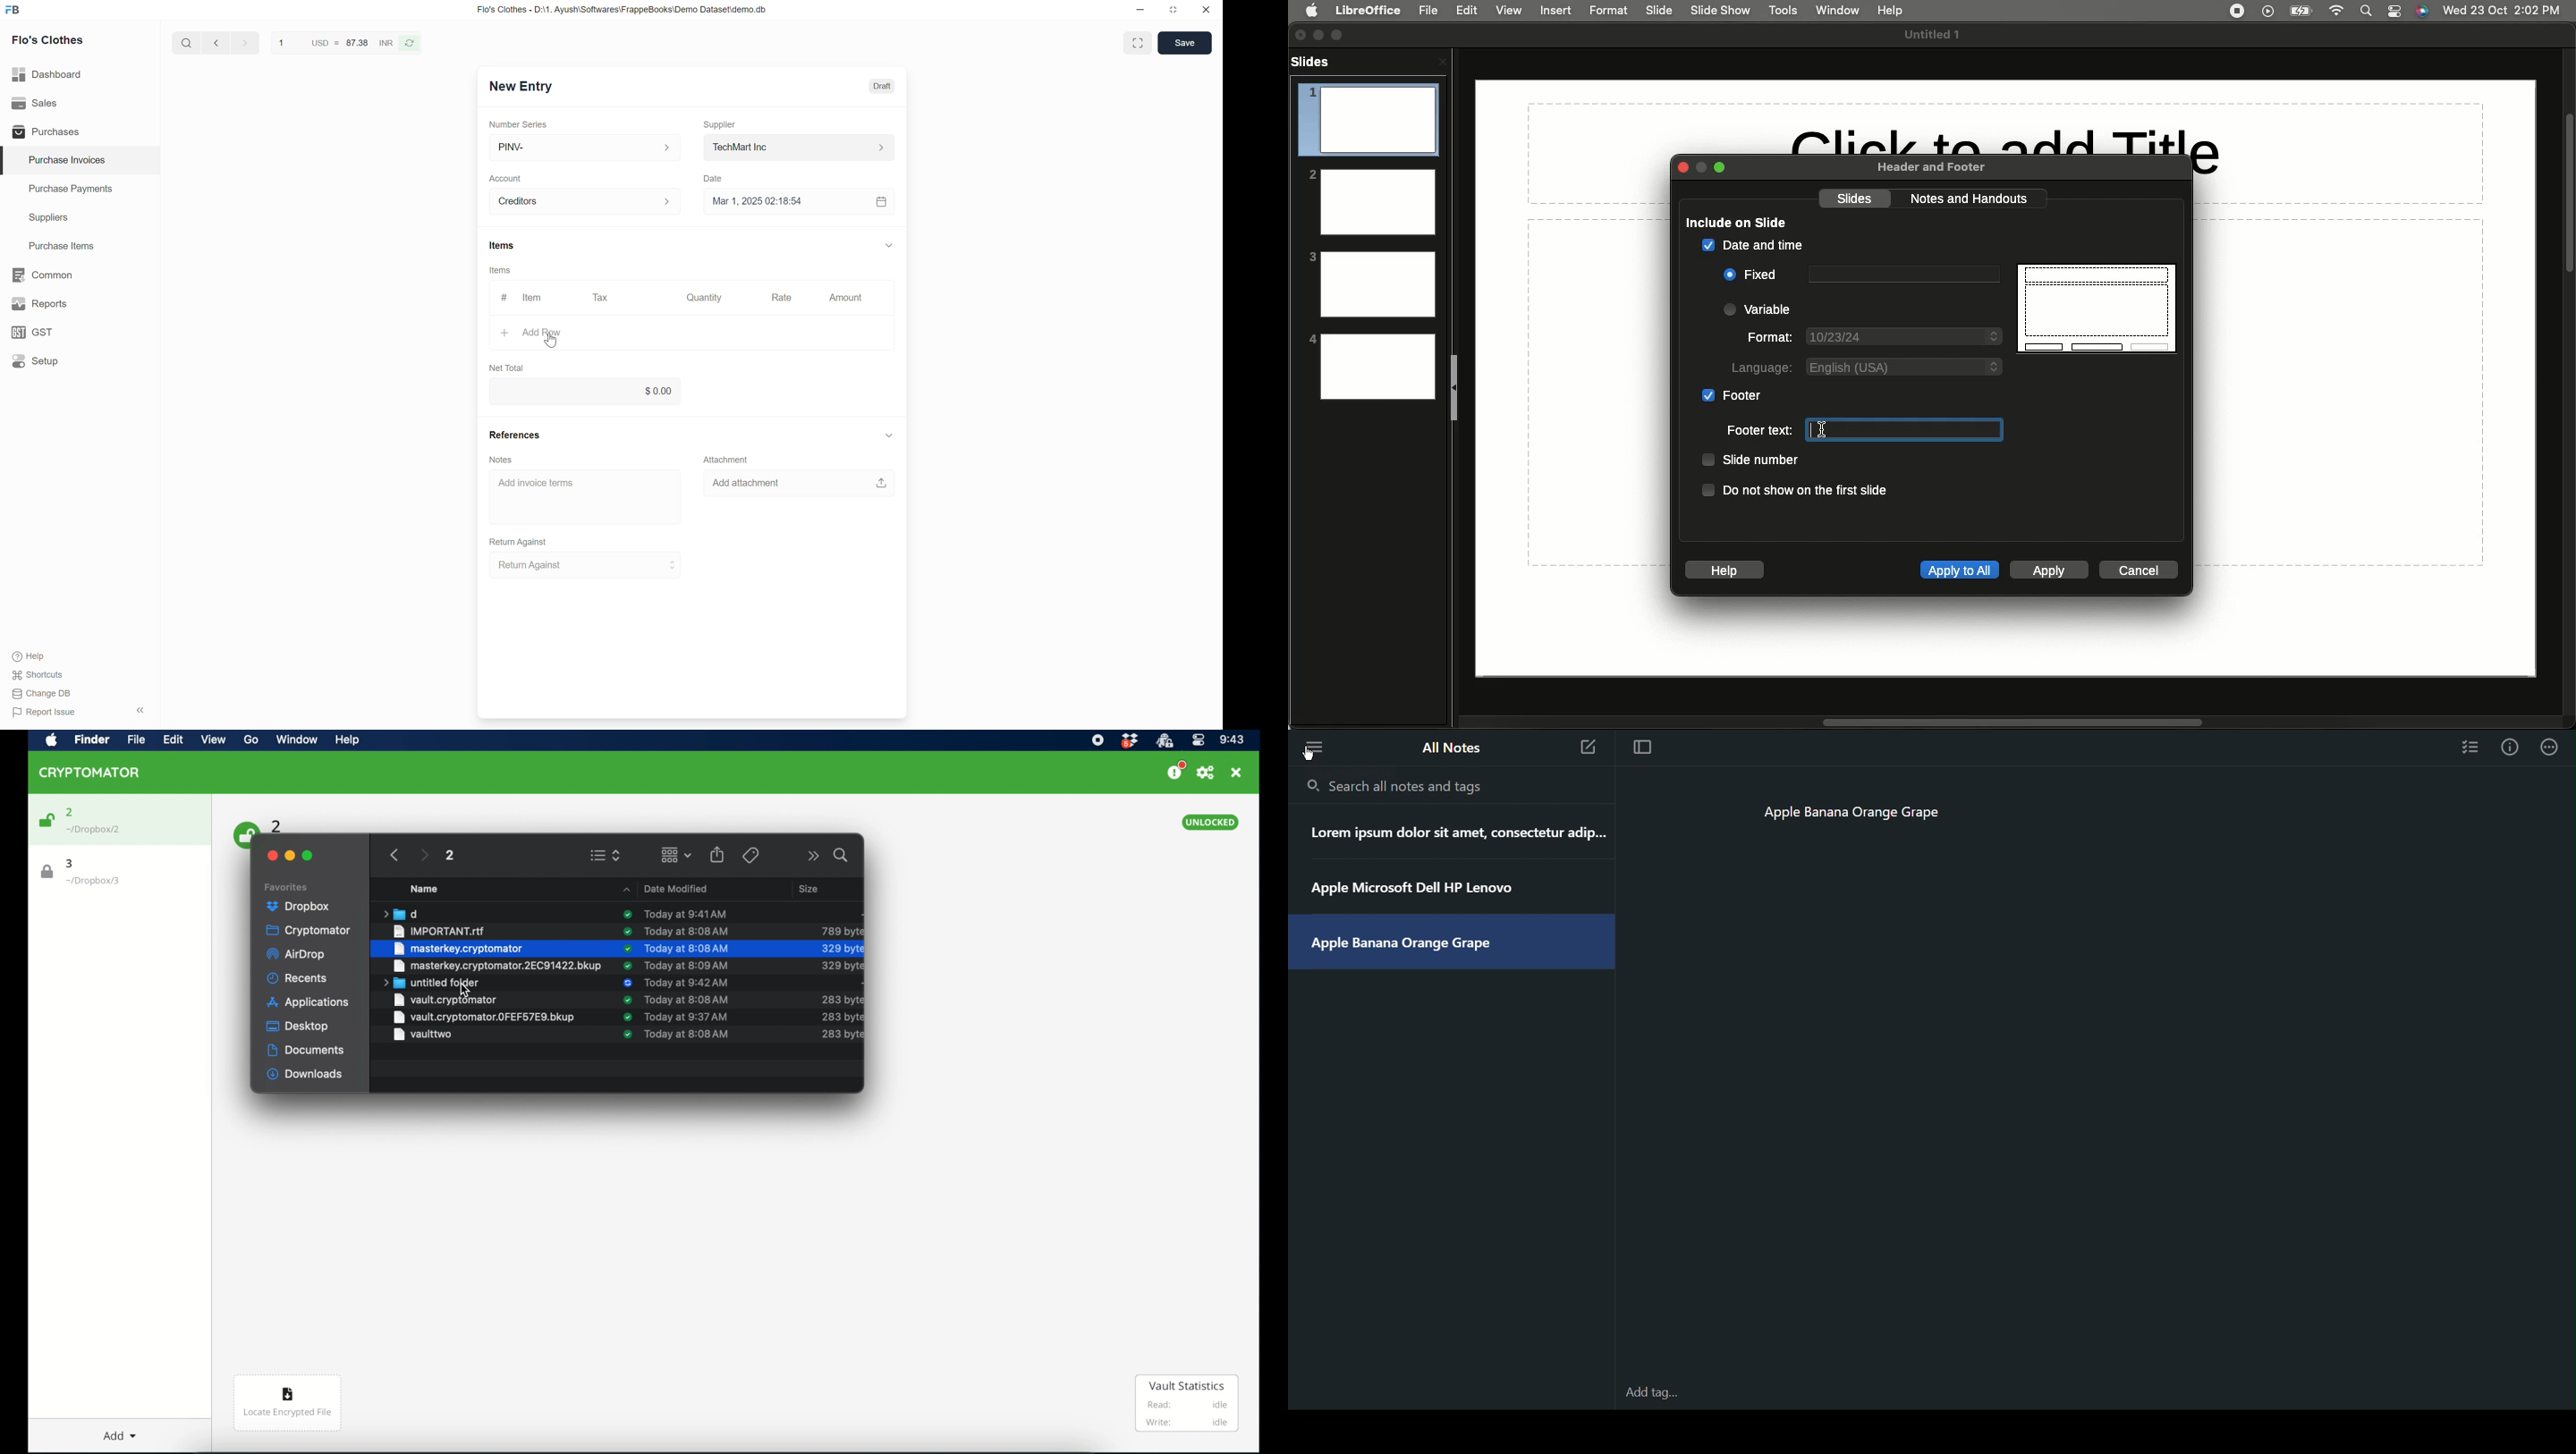  Describe the element at coordinates (518, 125) in the screenshot. I see `Number Series` at that location.